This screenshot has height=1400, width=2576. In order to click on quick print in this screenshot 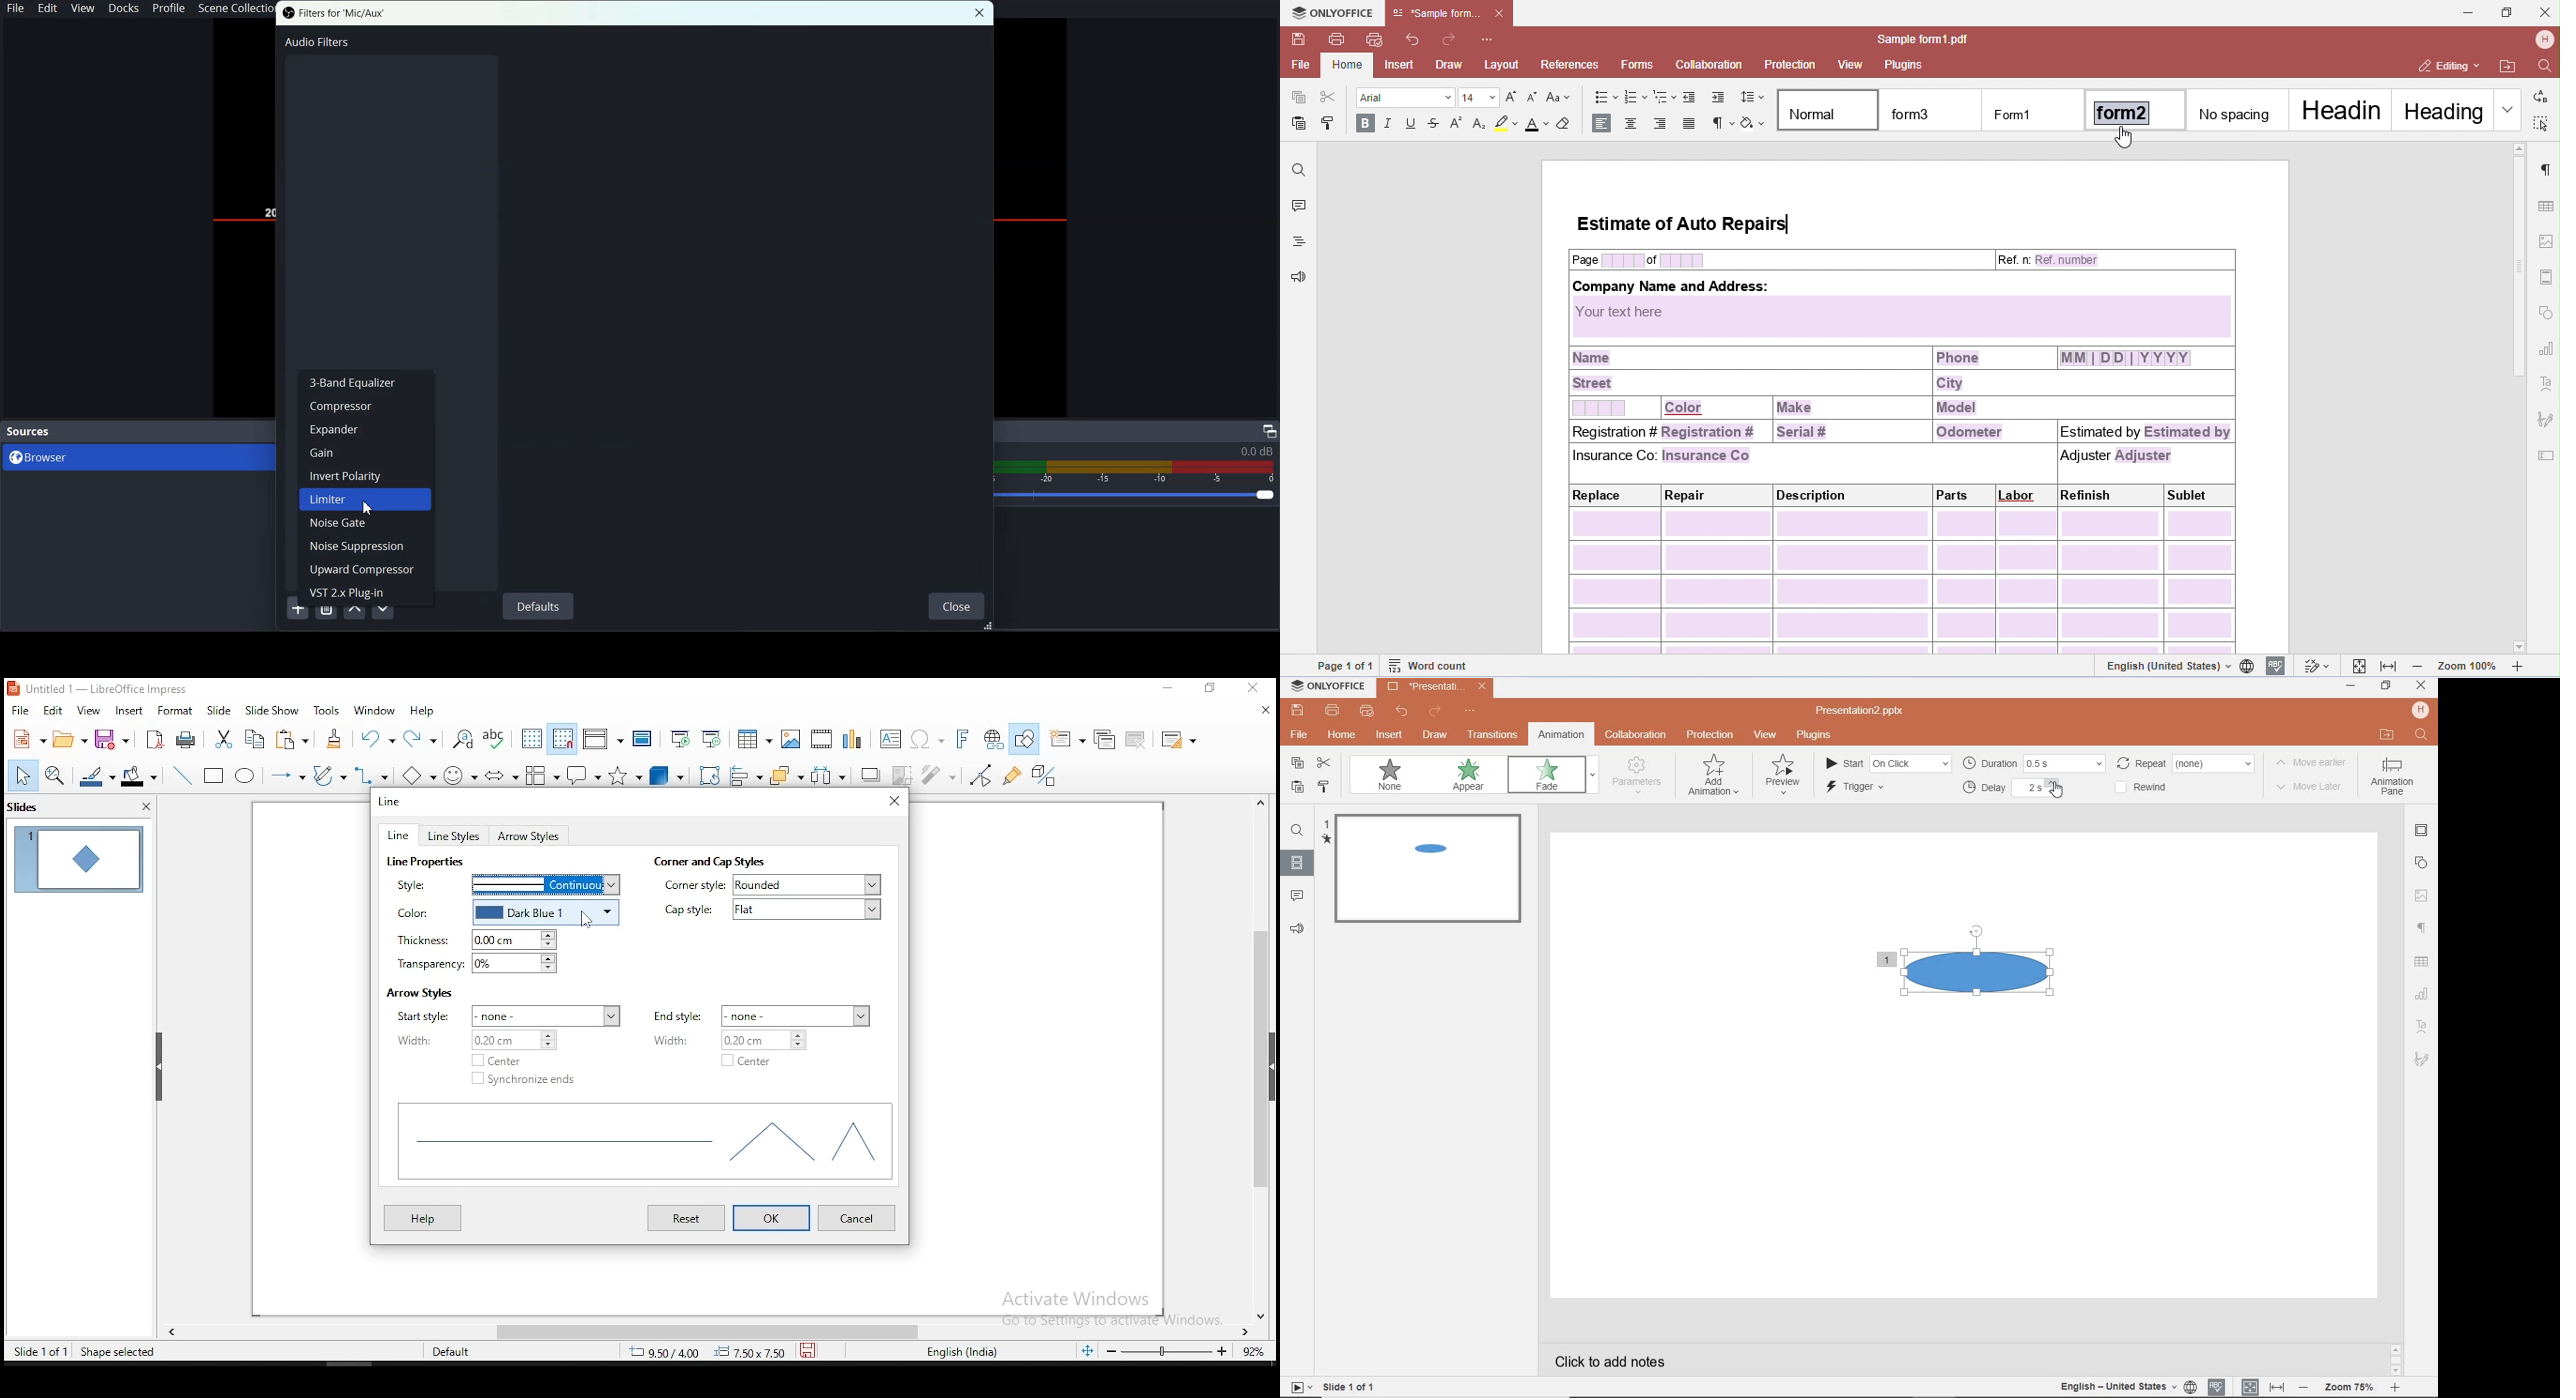, I will do `click(1368, 712)`.